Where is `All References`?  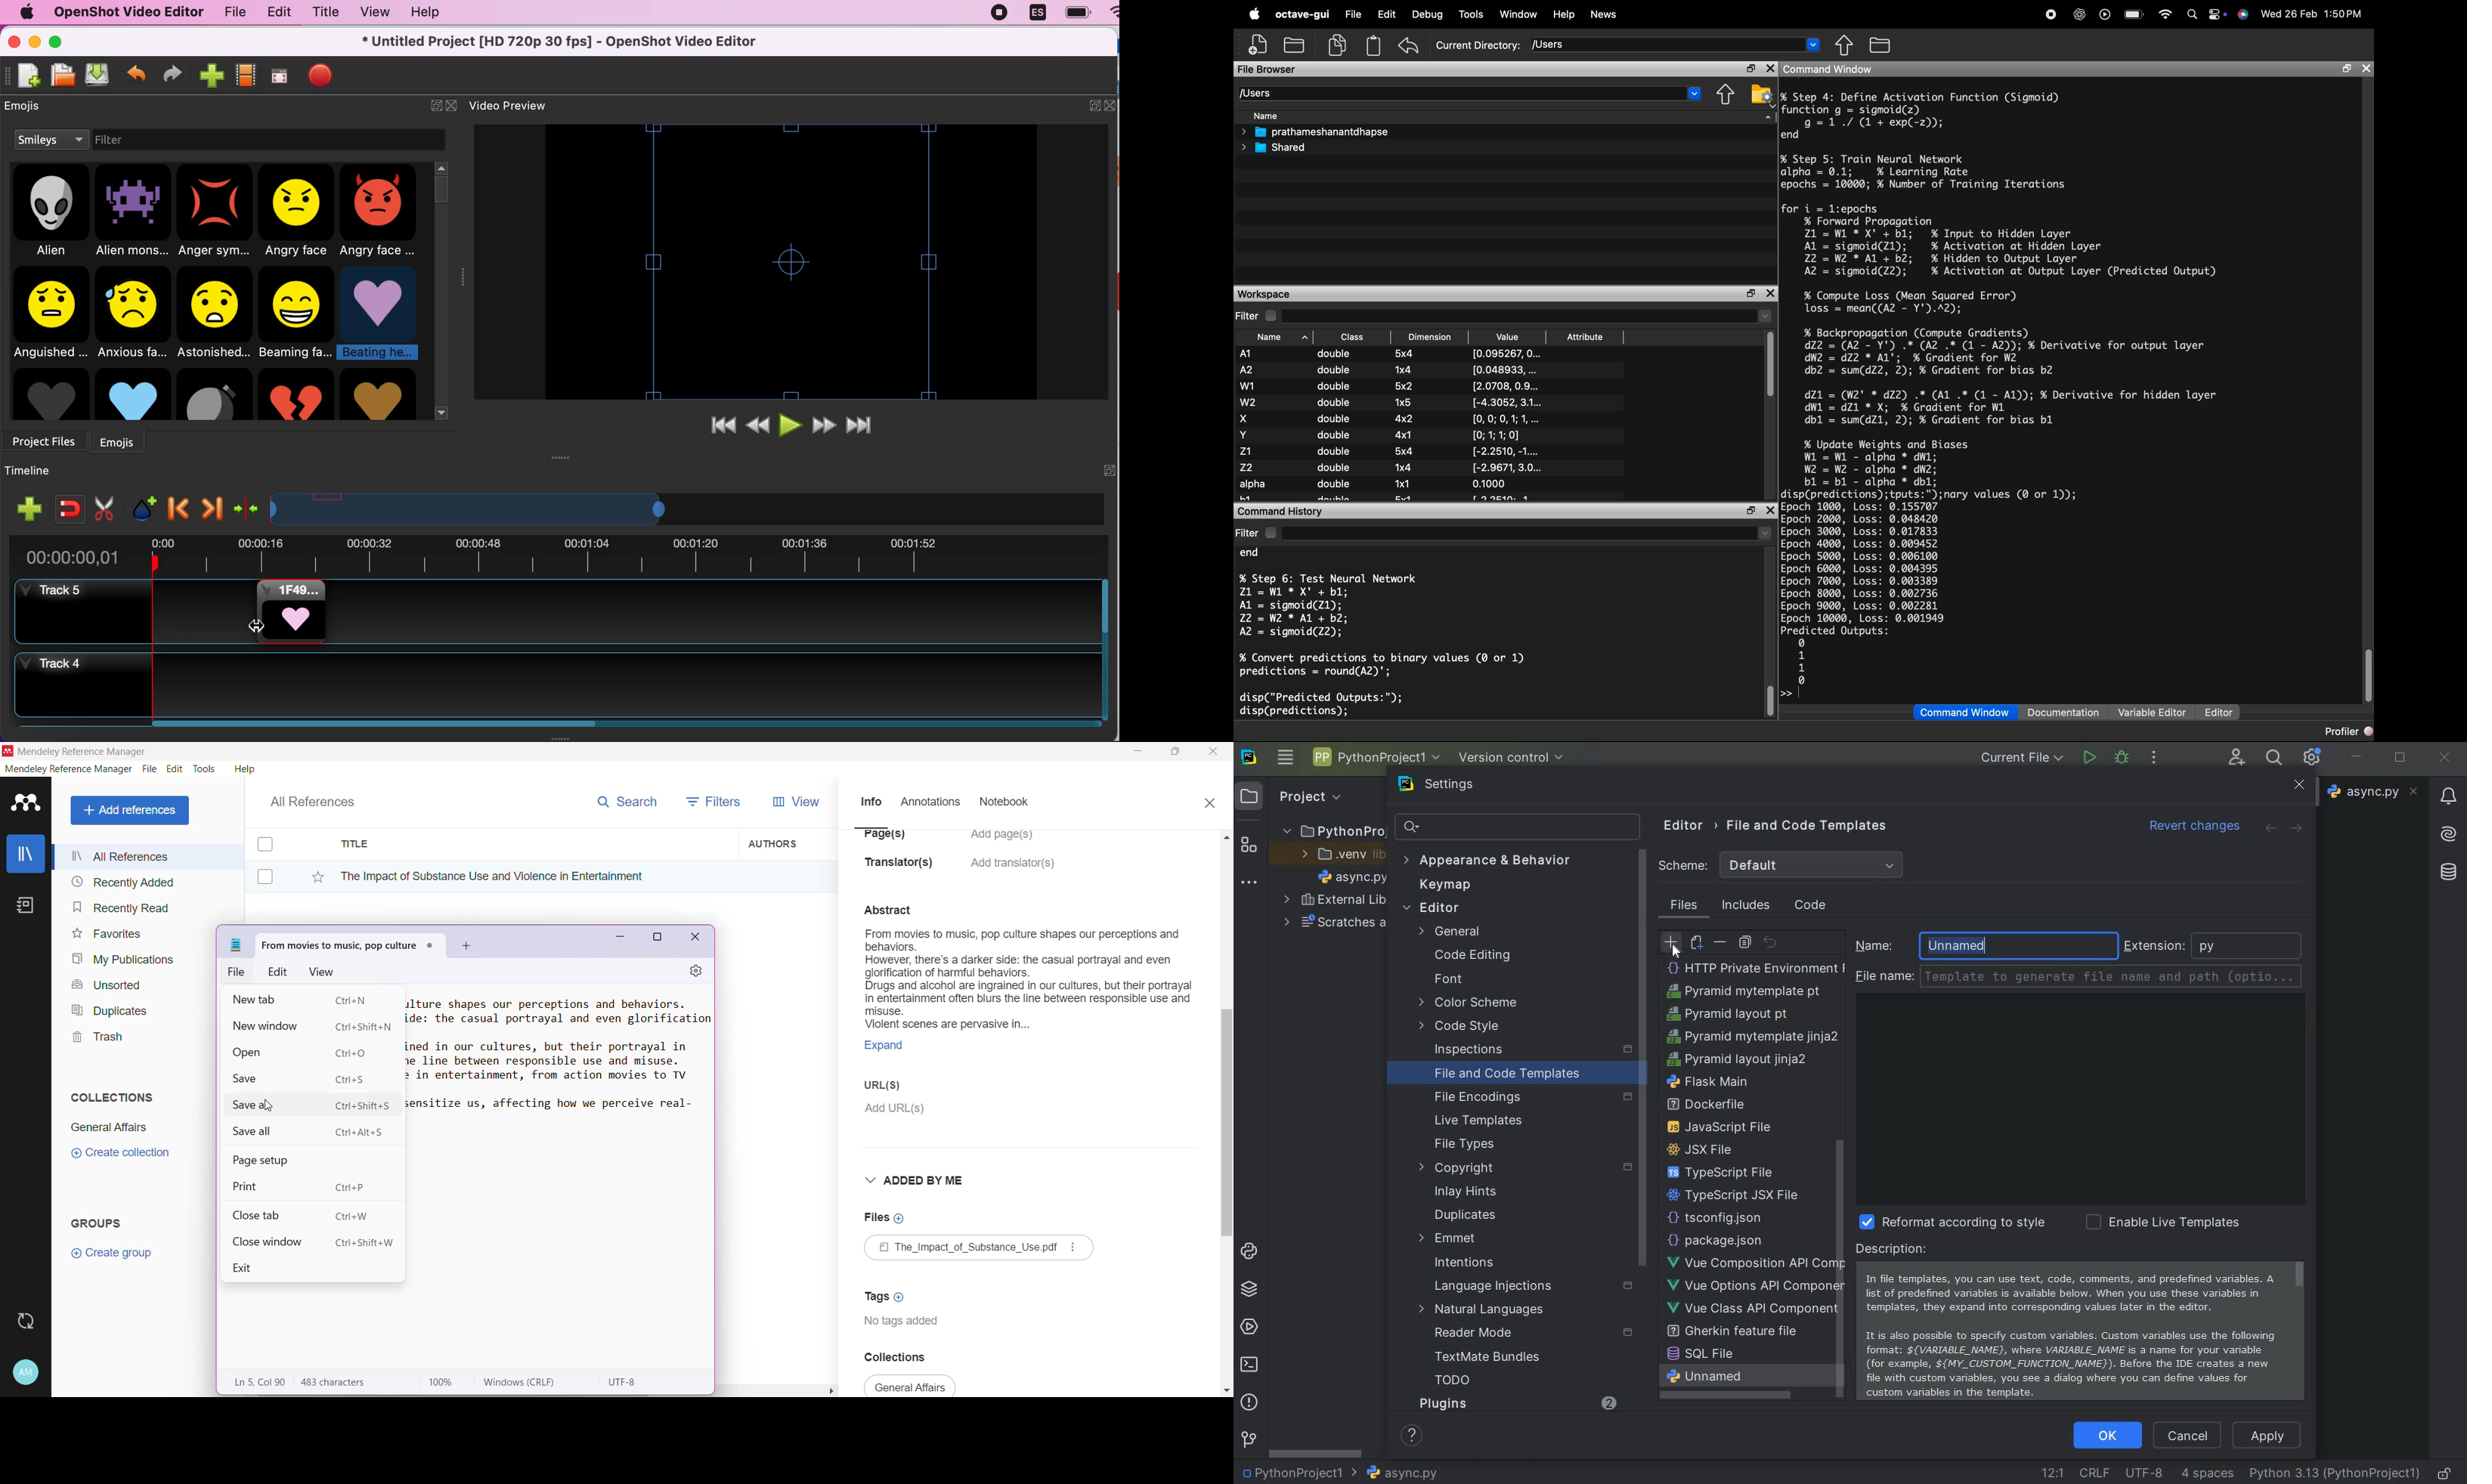 All References is located at coordinates (321, 799).